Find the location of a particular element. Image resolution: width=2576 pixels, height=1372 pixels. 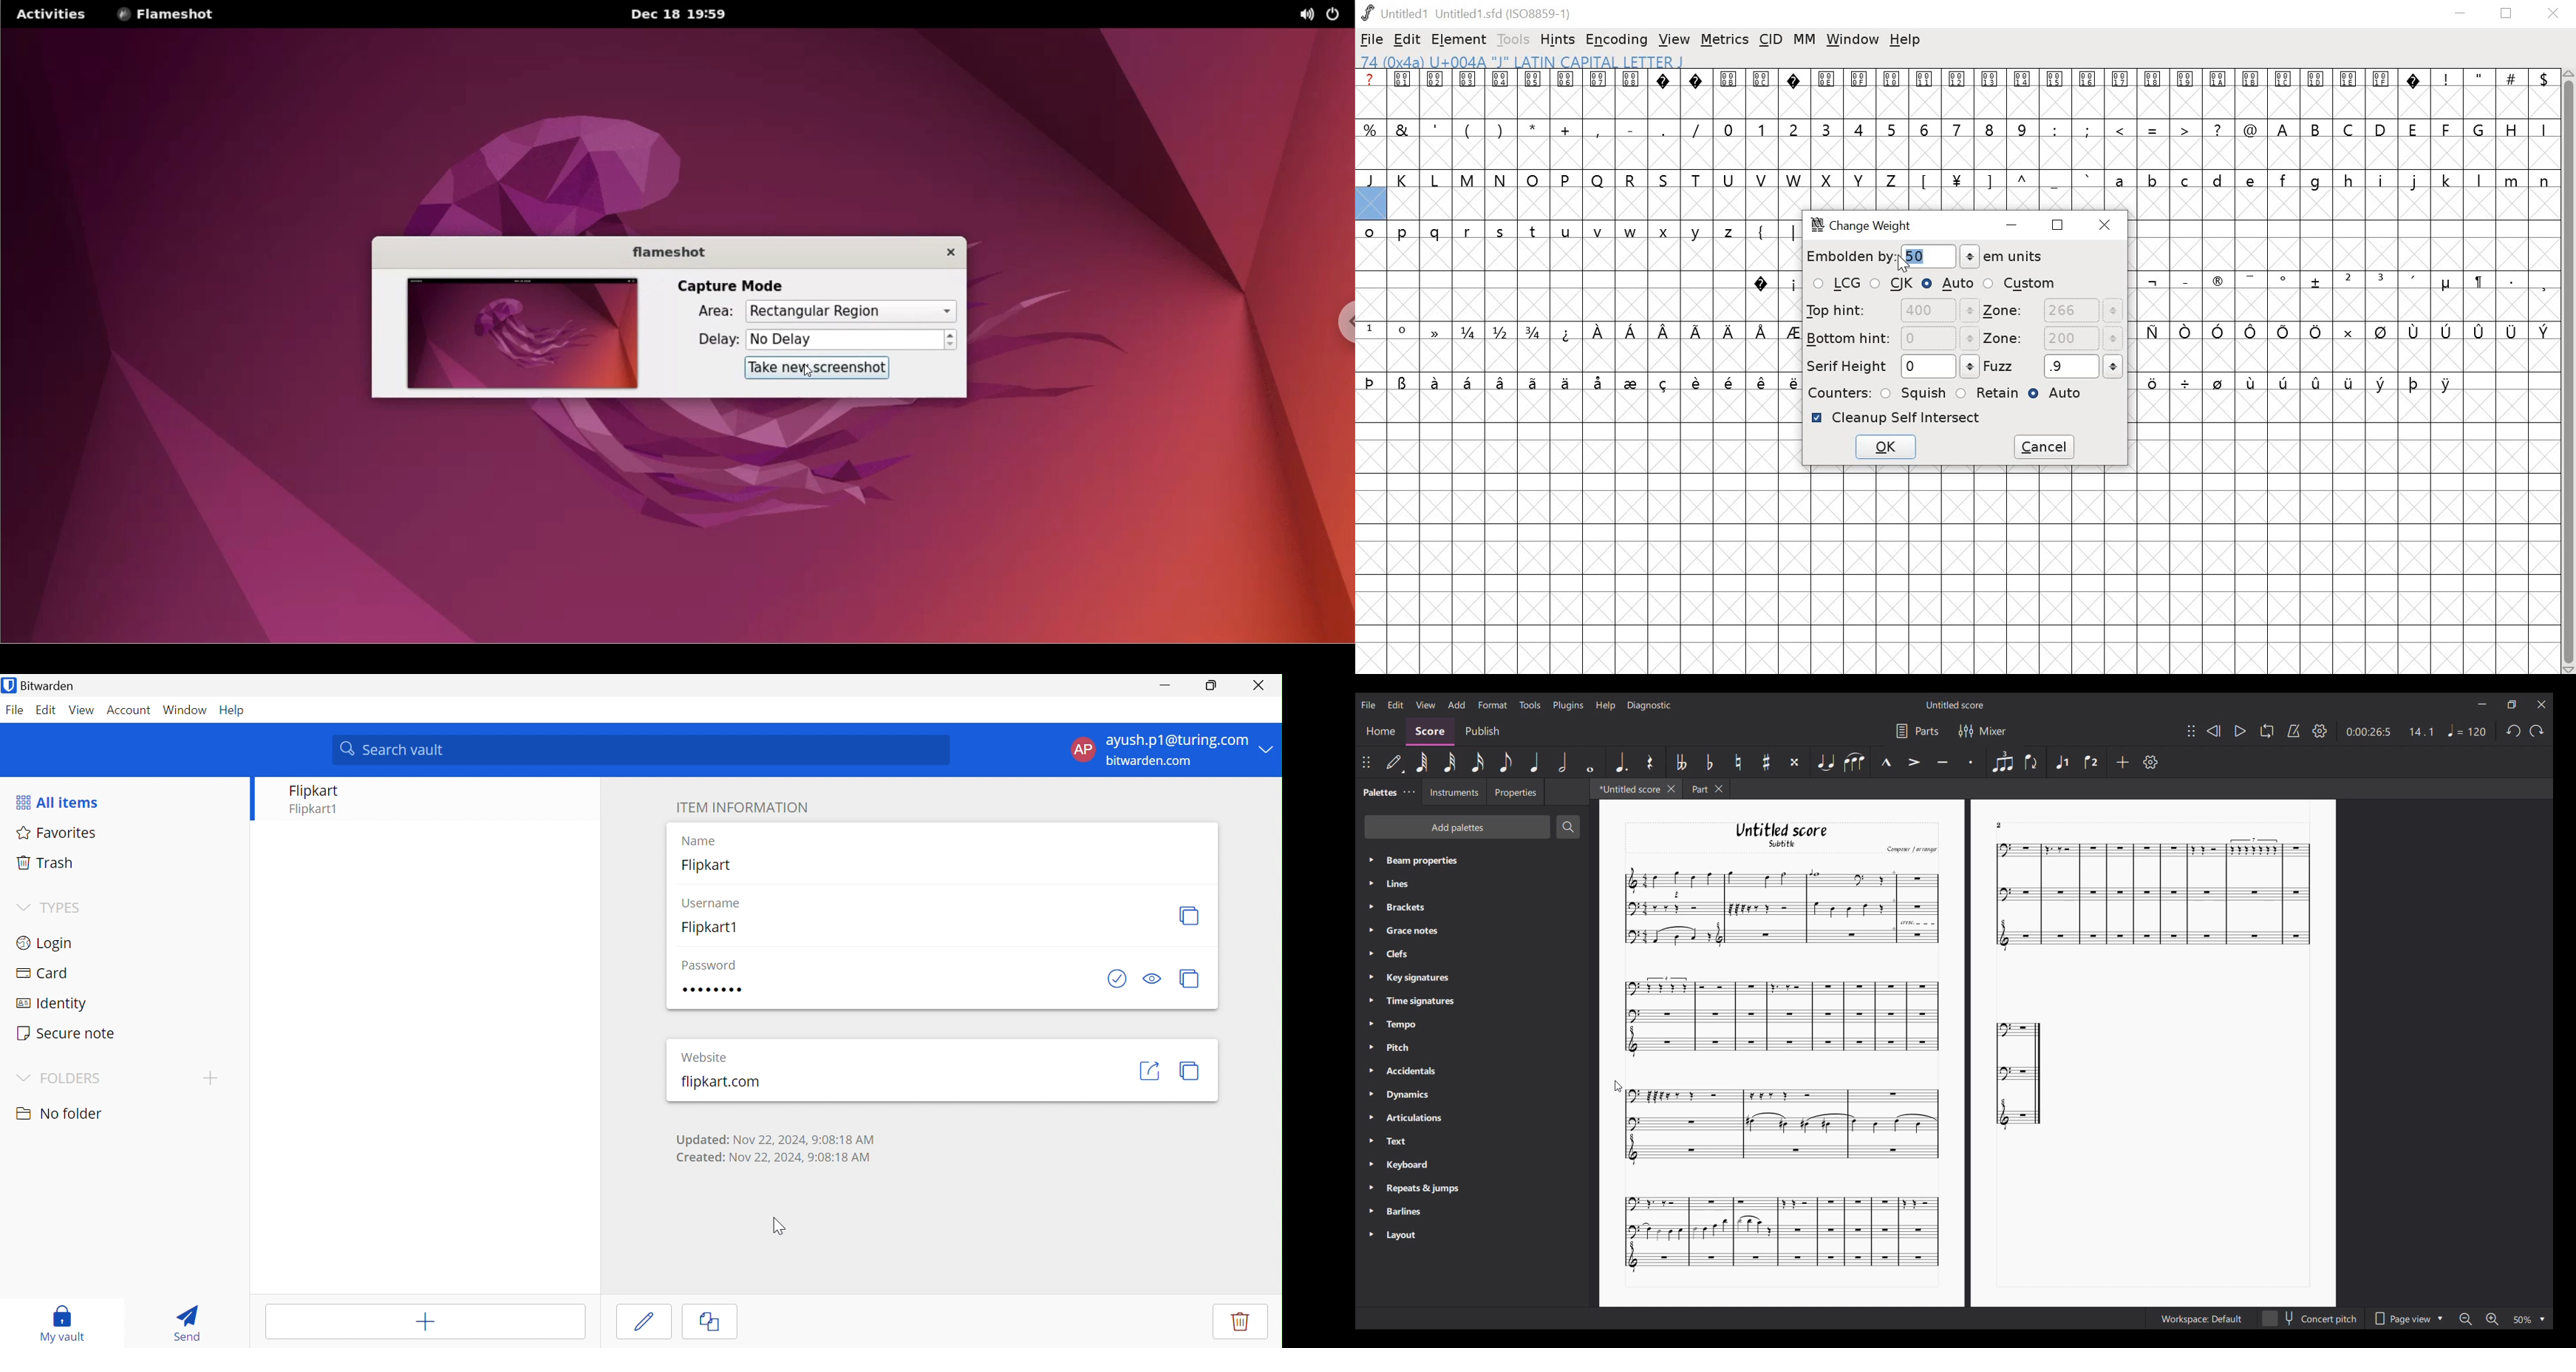

Part X is located at coordinates (1706, 789).